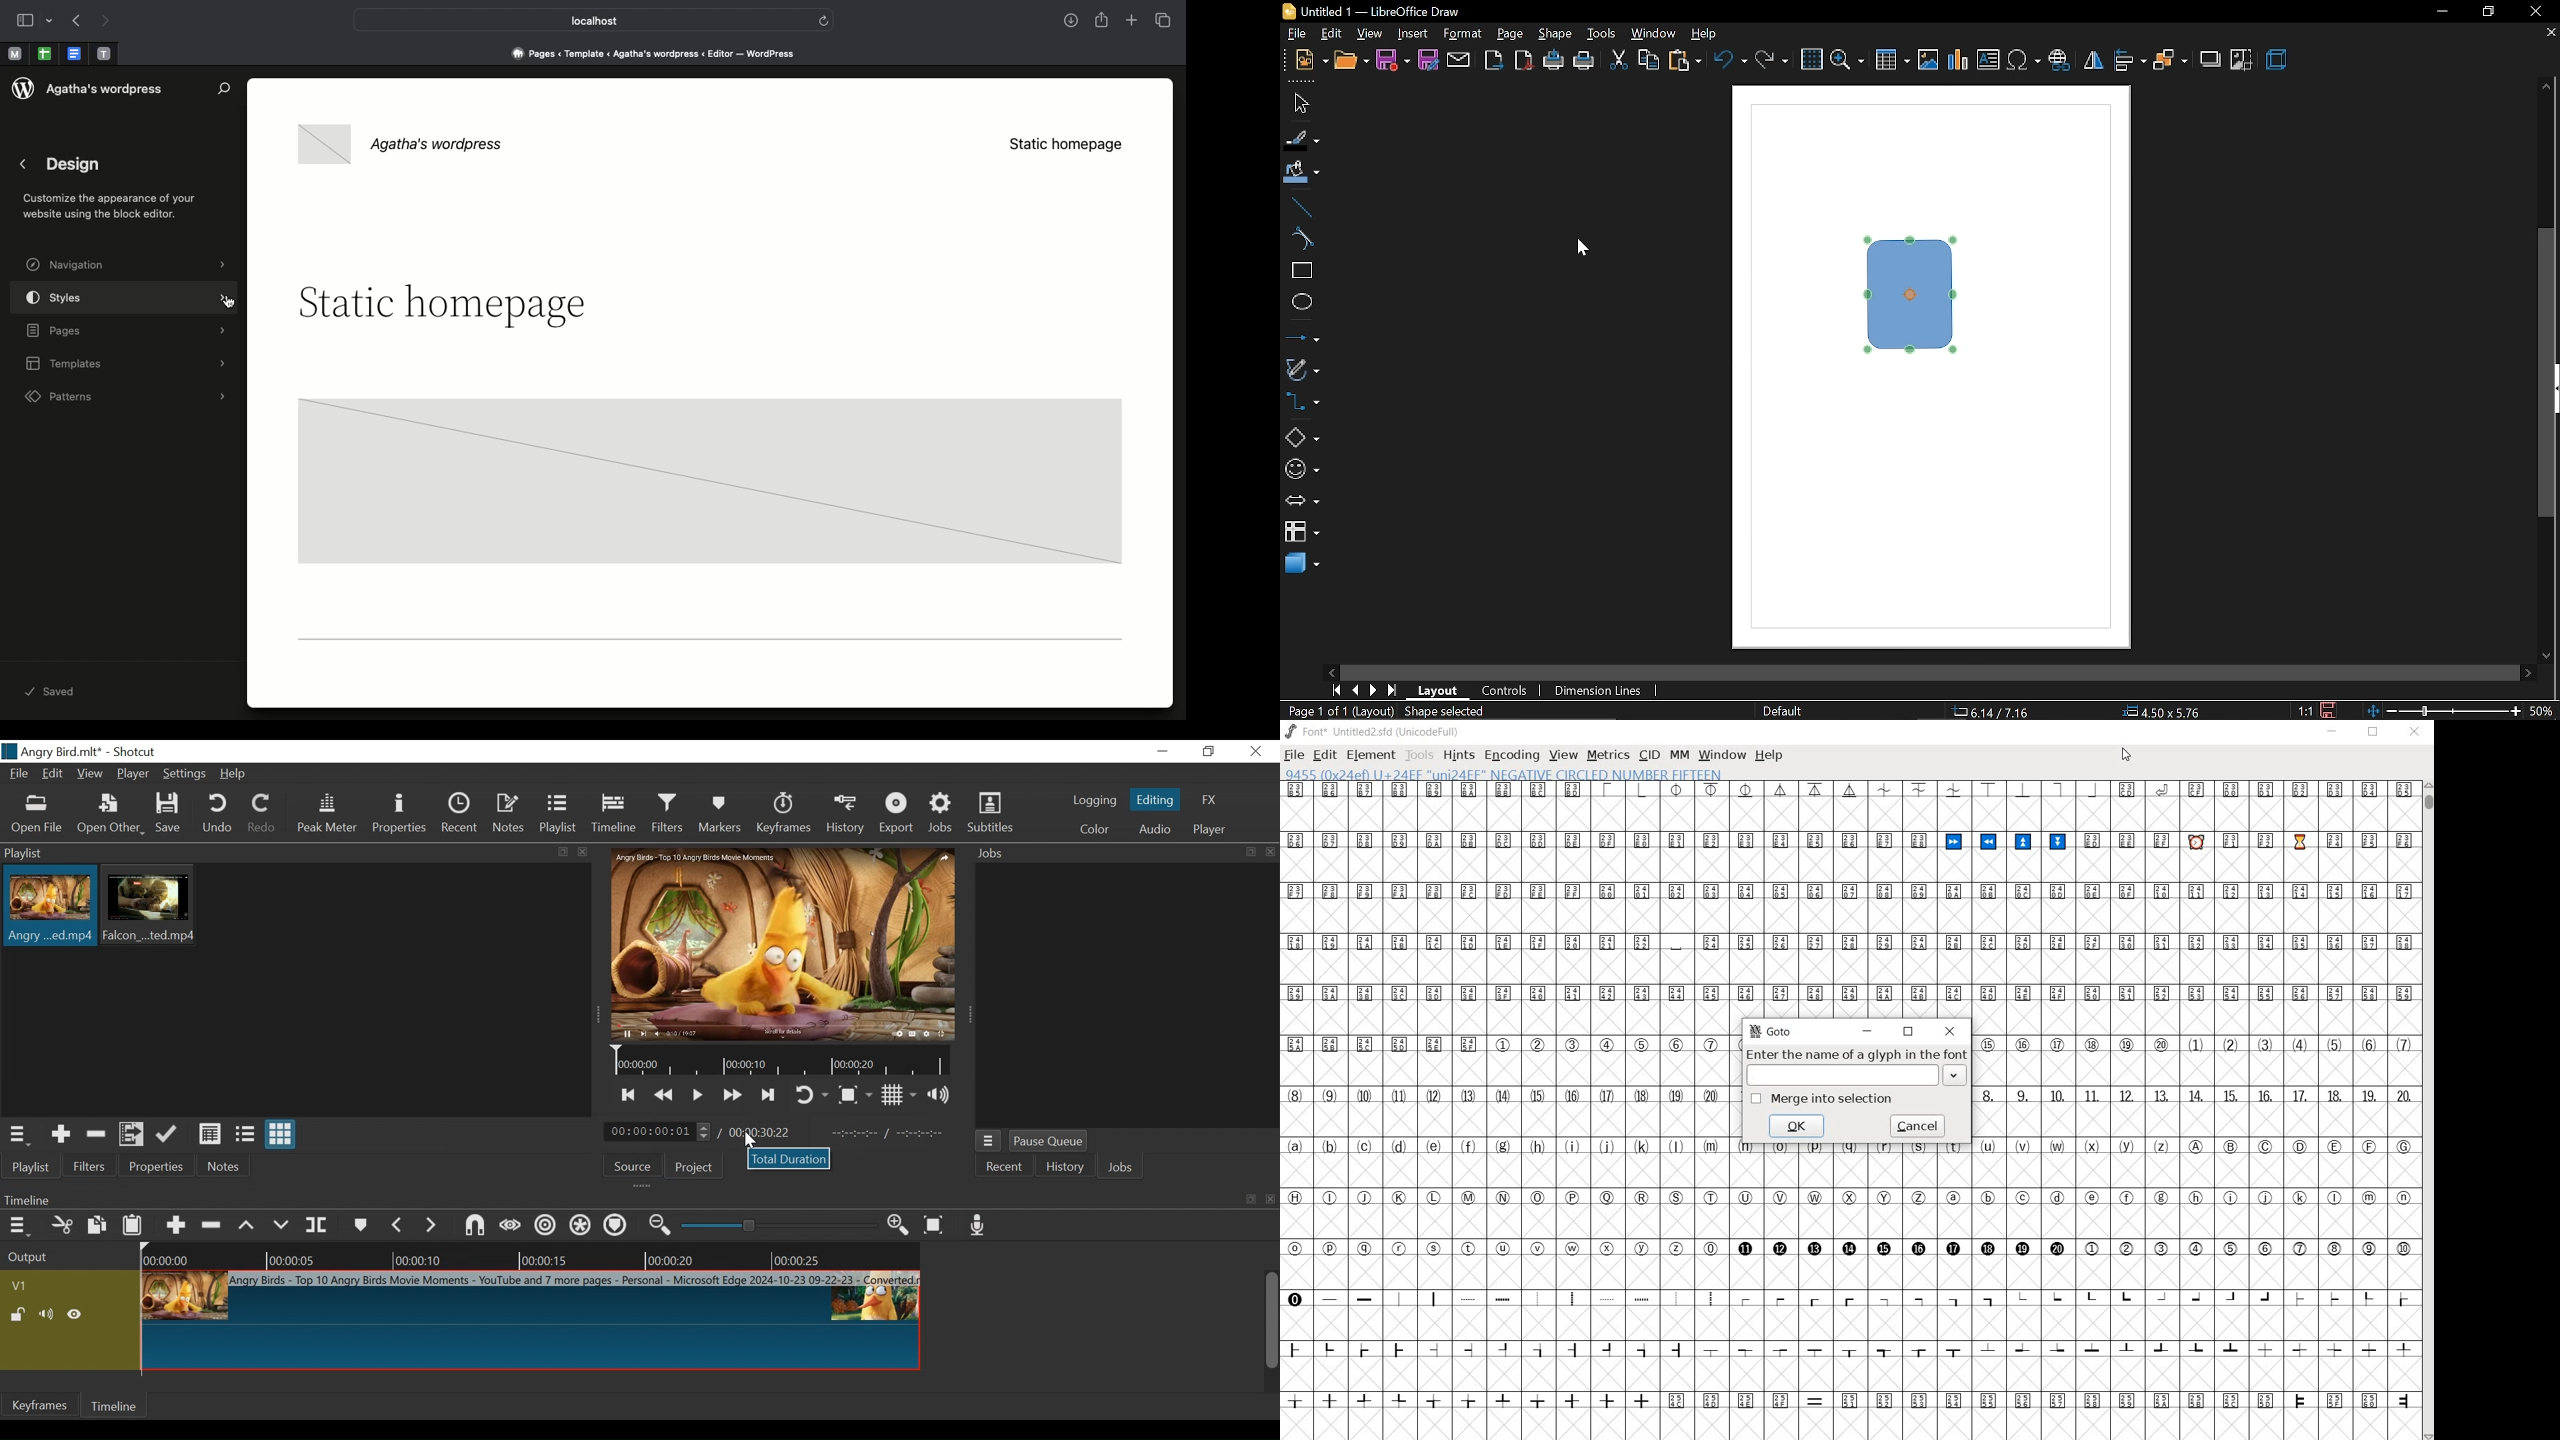 This screenshot has width=2576, height=1456. I want to click on grid, so click(1812, 59).